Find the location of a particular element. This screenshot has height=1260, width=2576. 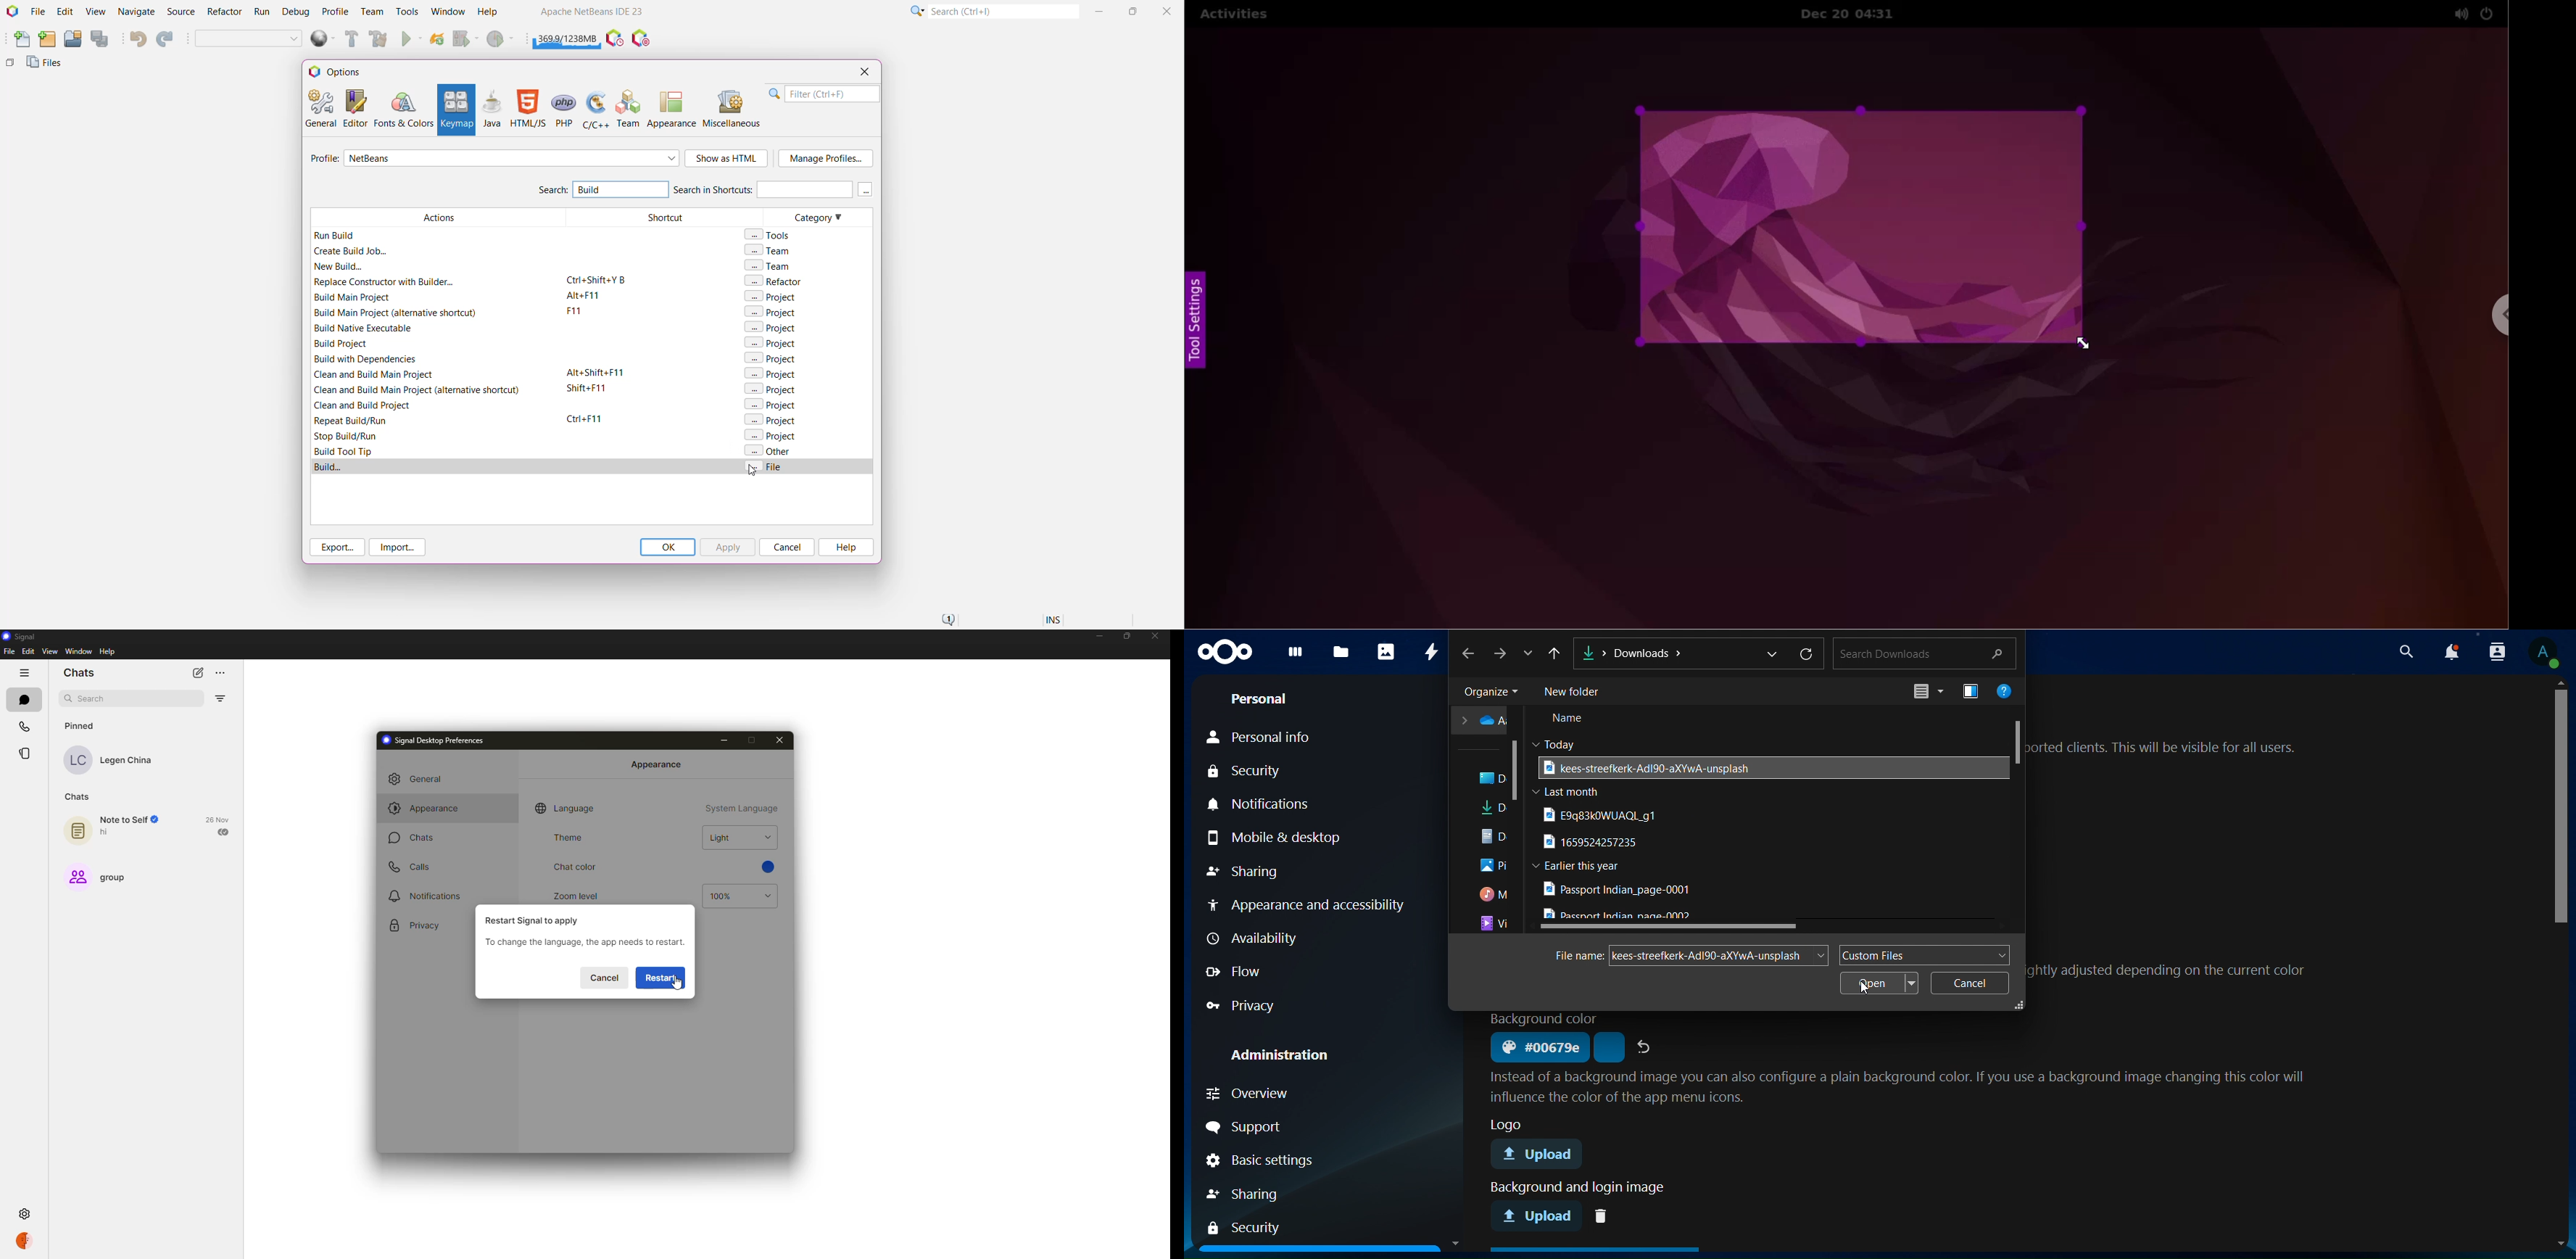

group is located at coordinates (97, 876).